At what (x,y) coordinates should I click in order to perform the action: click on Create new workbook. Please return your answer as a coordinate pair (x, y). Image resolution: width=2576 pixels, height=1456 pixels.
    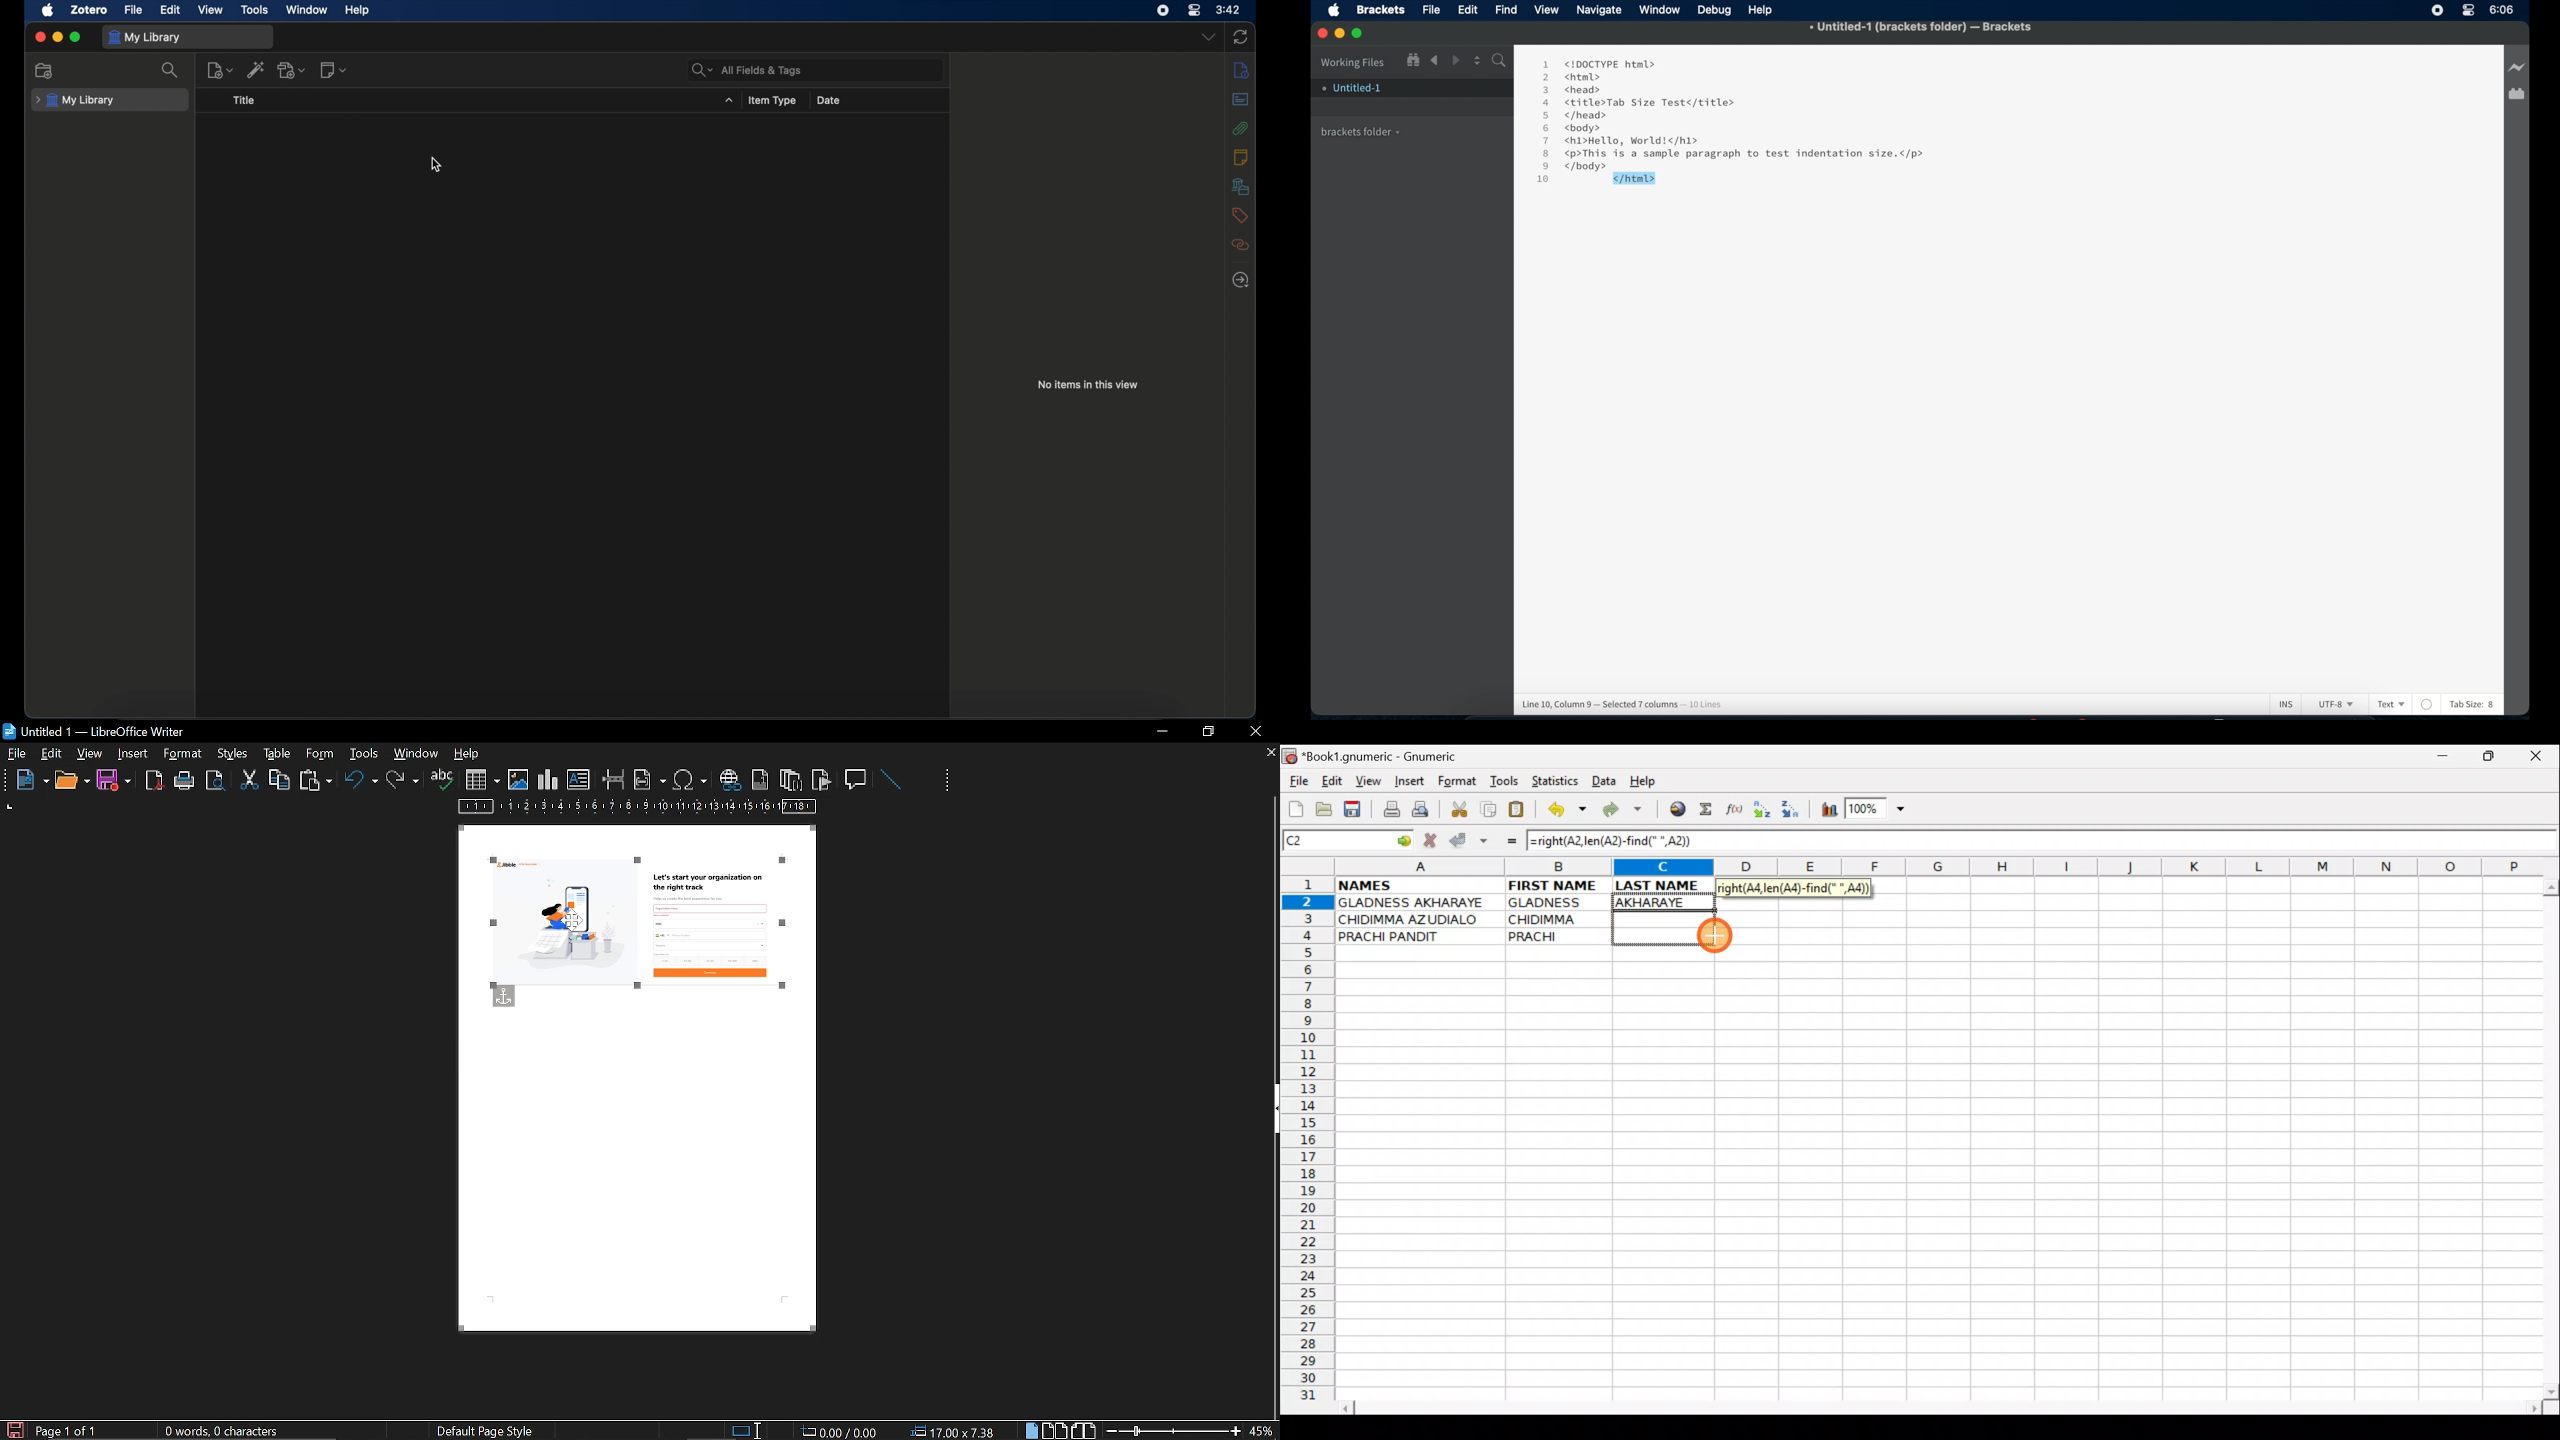
    Looking at the image, I should click on (1295, 807).